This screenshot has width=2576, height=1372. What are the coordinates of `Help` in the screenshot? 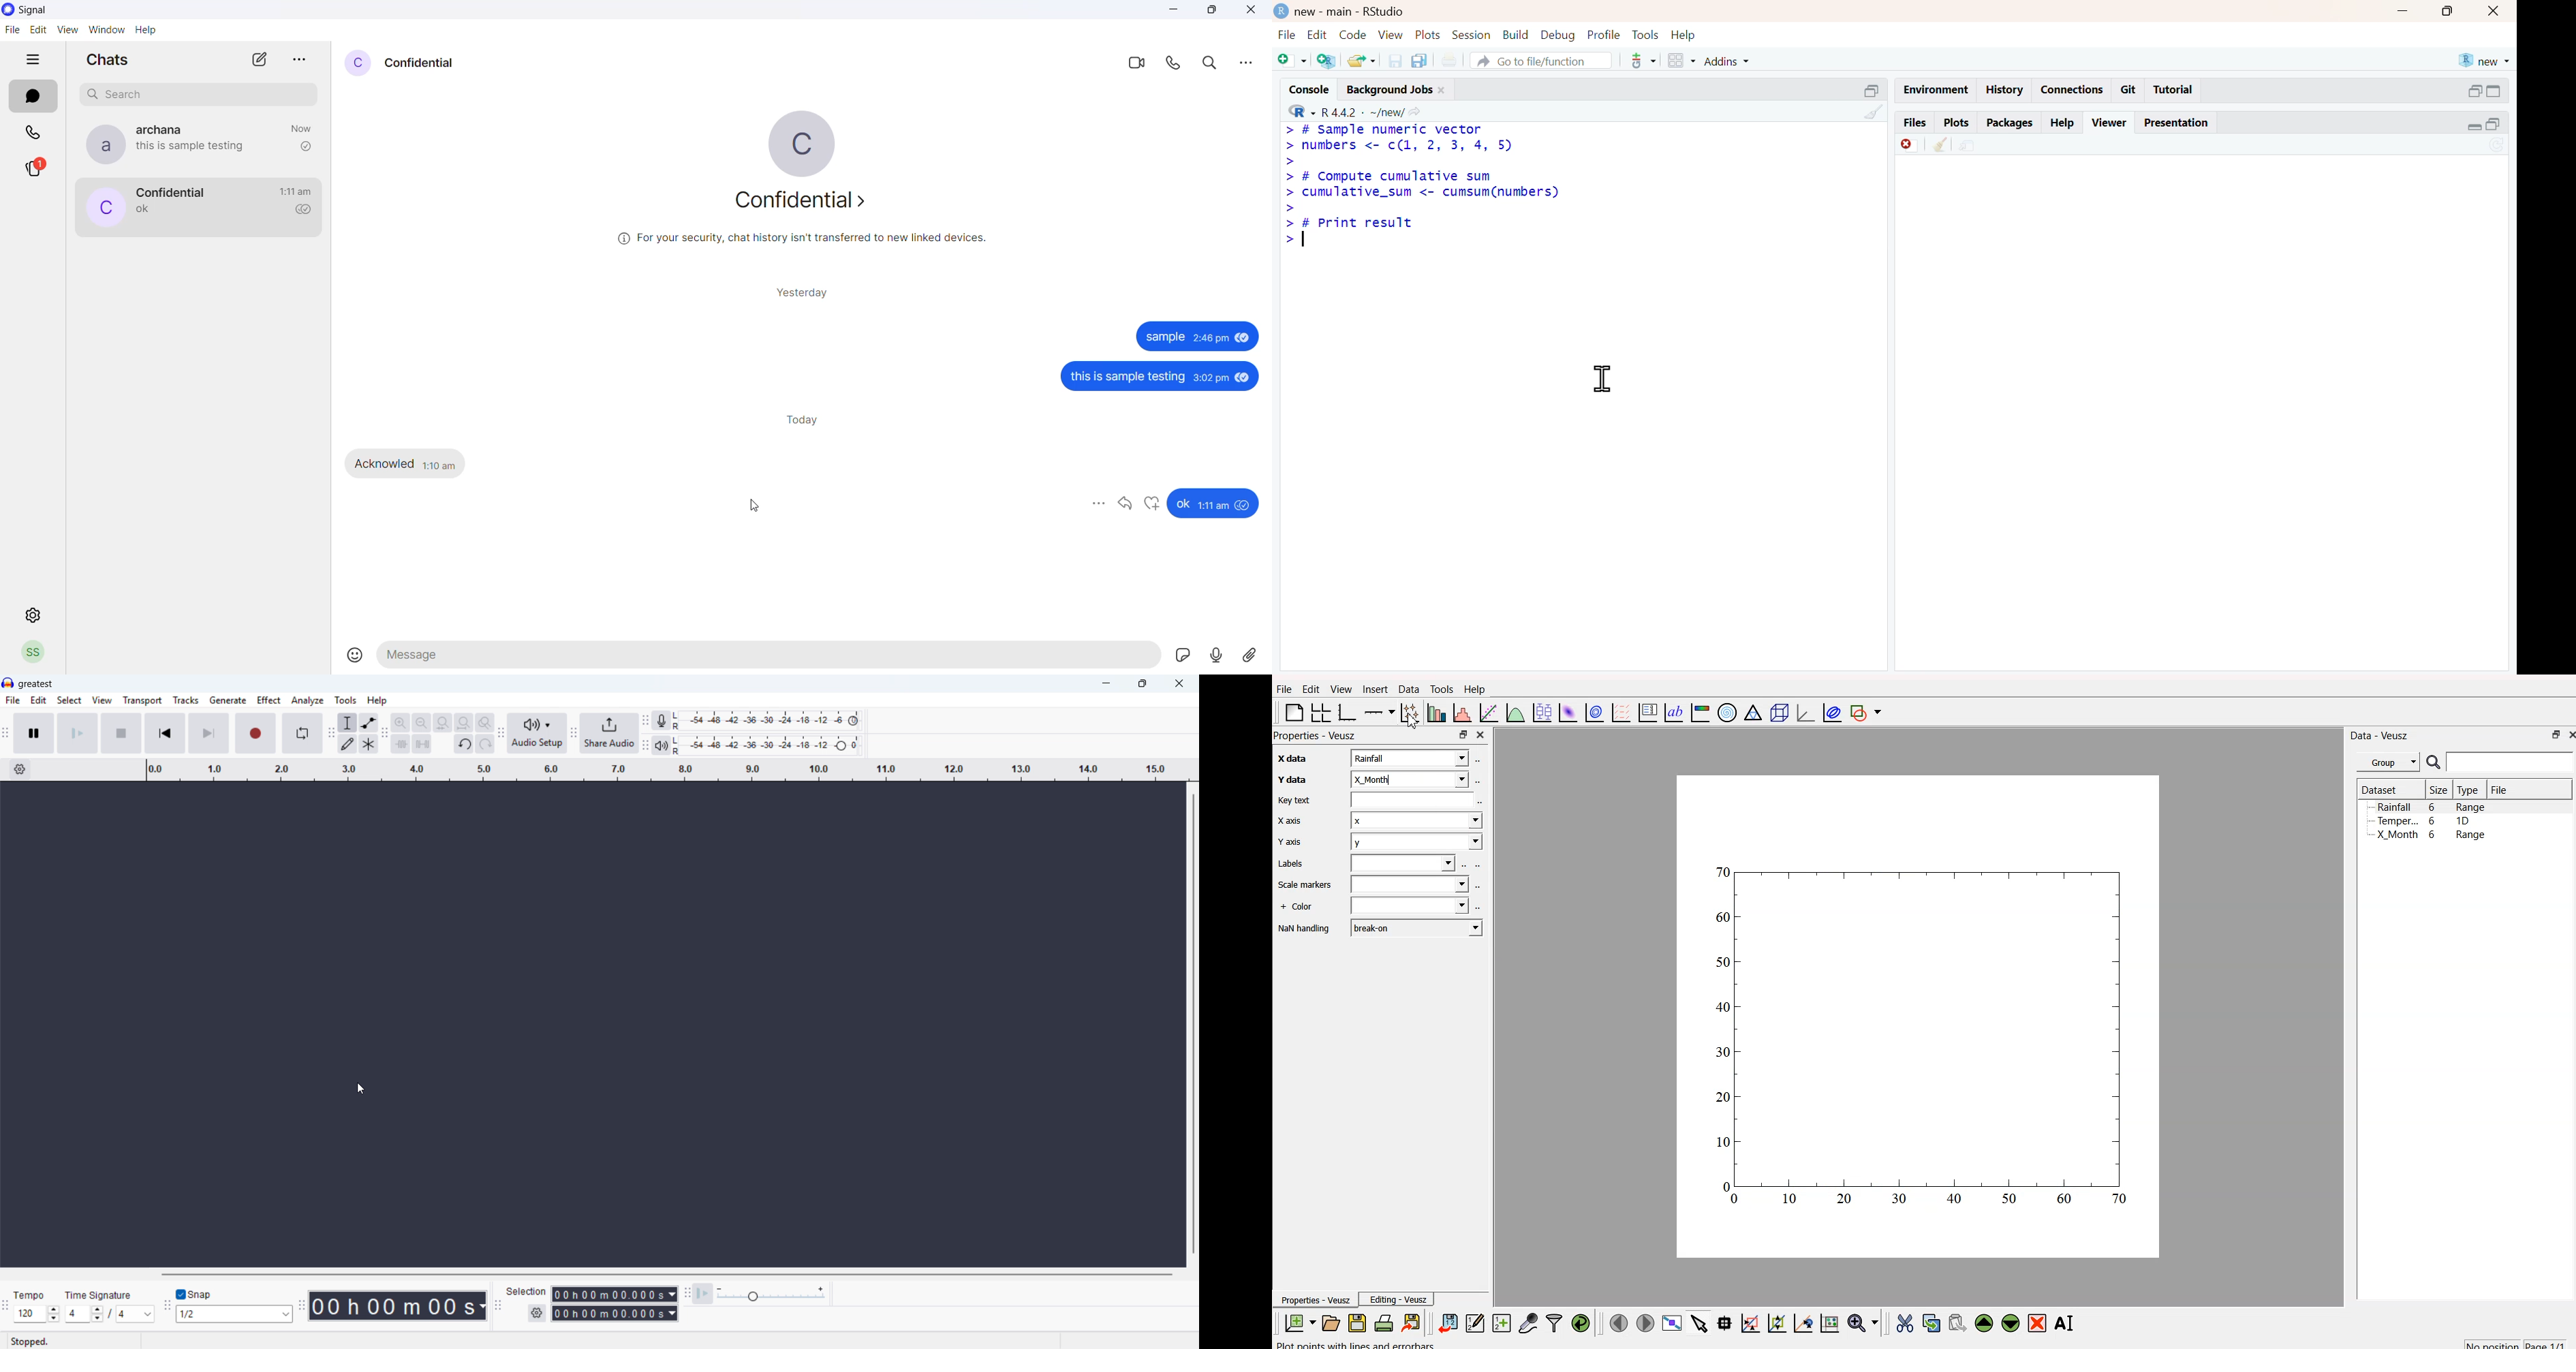 It's located at (2061, 123).